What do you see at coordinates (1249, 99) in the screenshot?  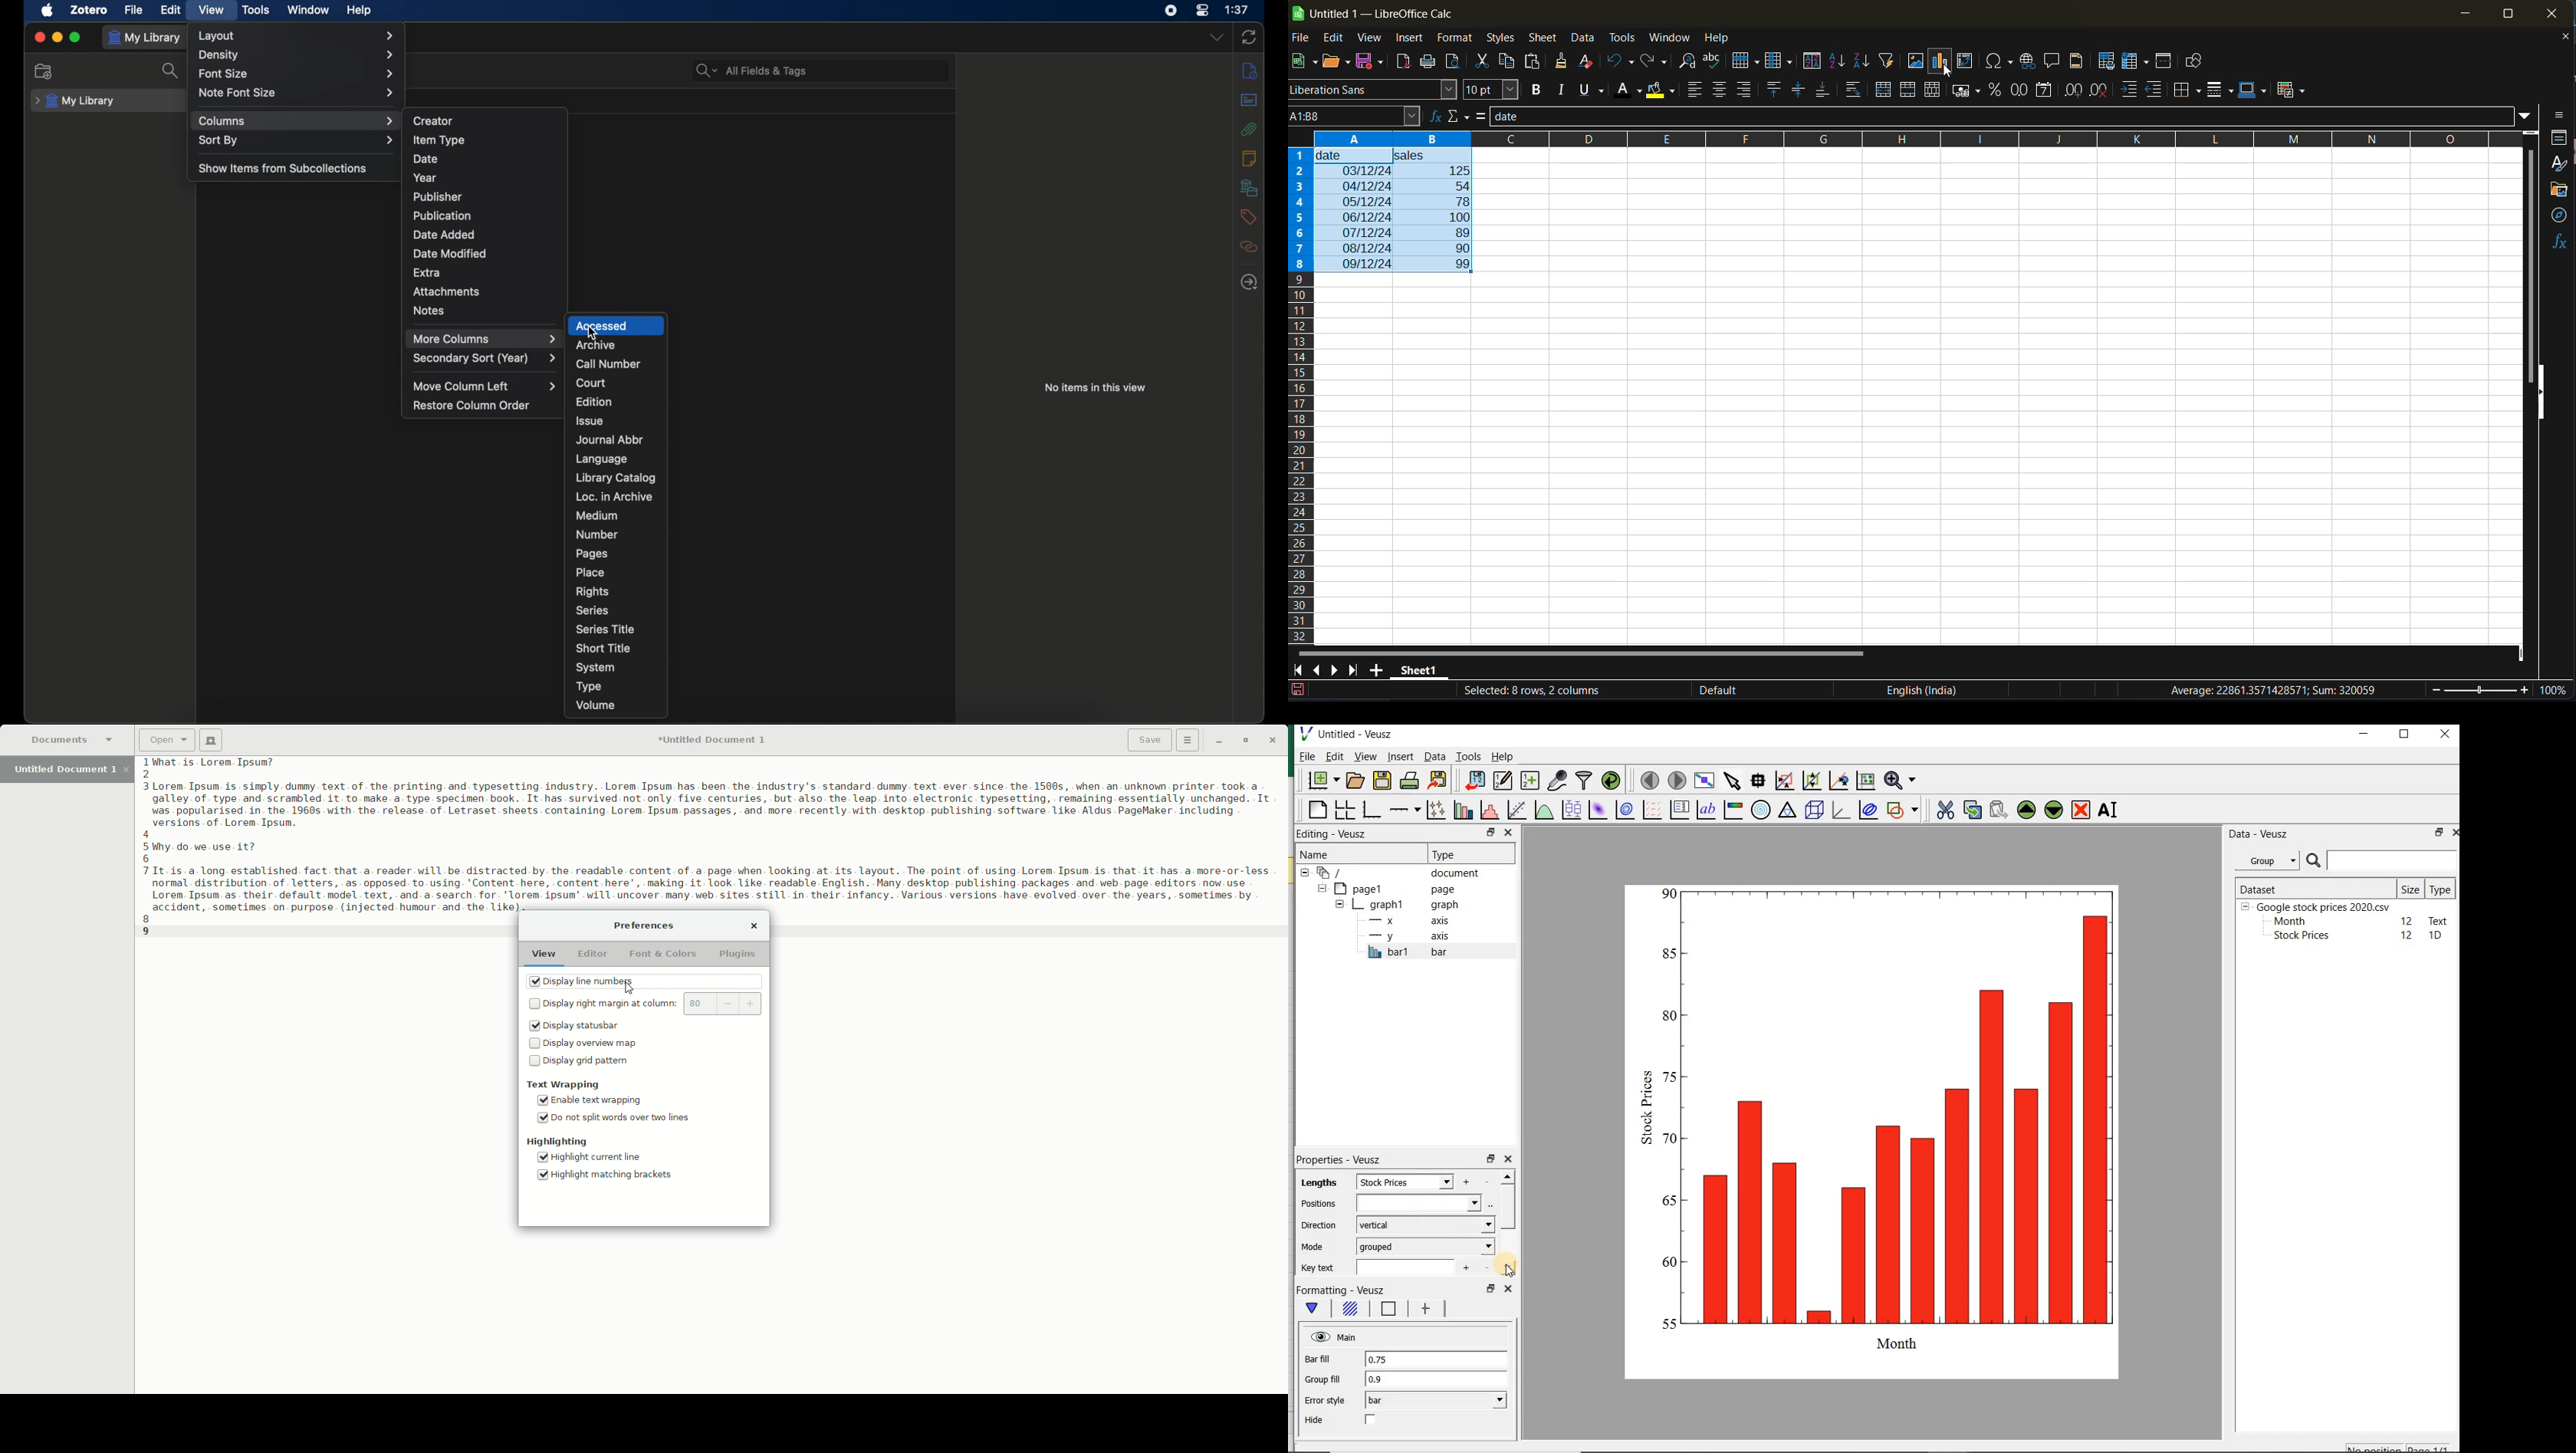 I see `abstract` at bounding box center [1249, 99].